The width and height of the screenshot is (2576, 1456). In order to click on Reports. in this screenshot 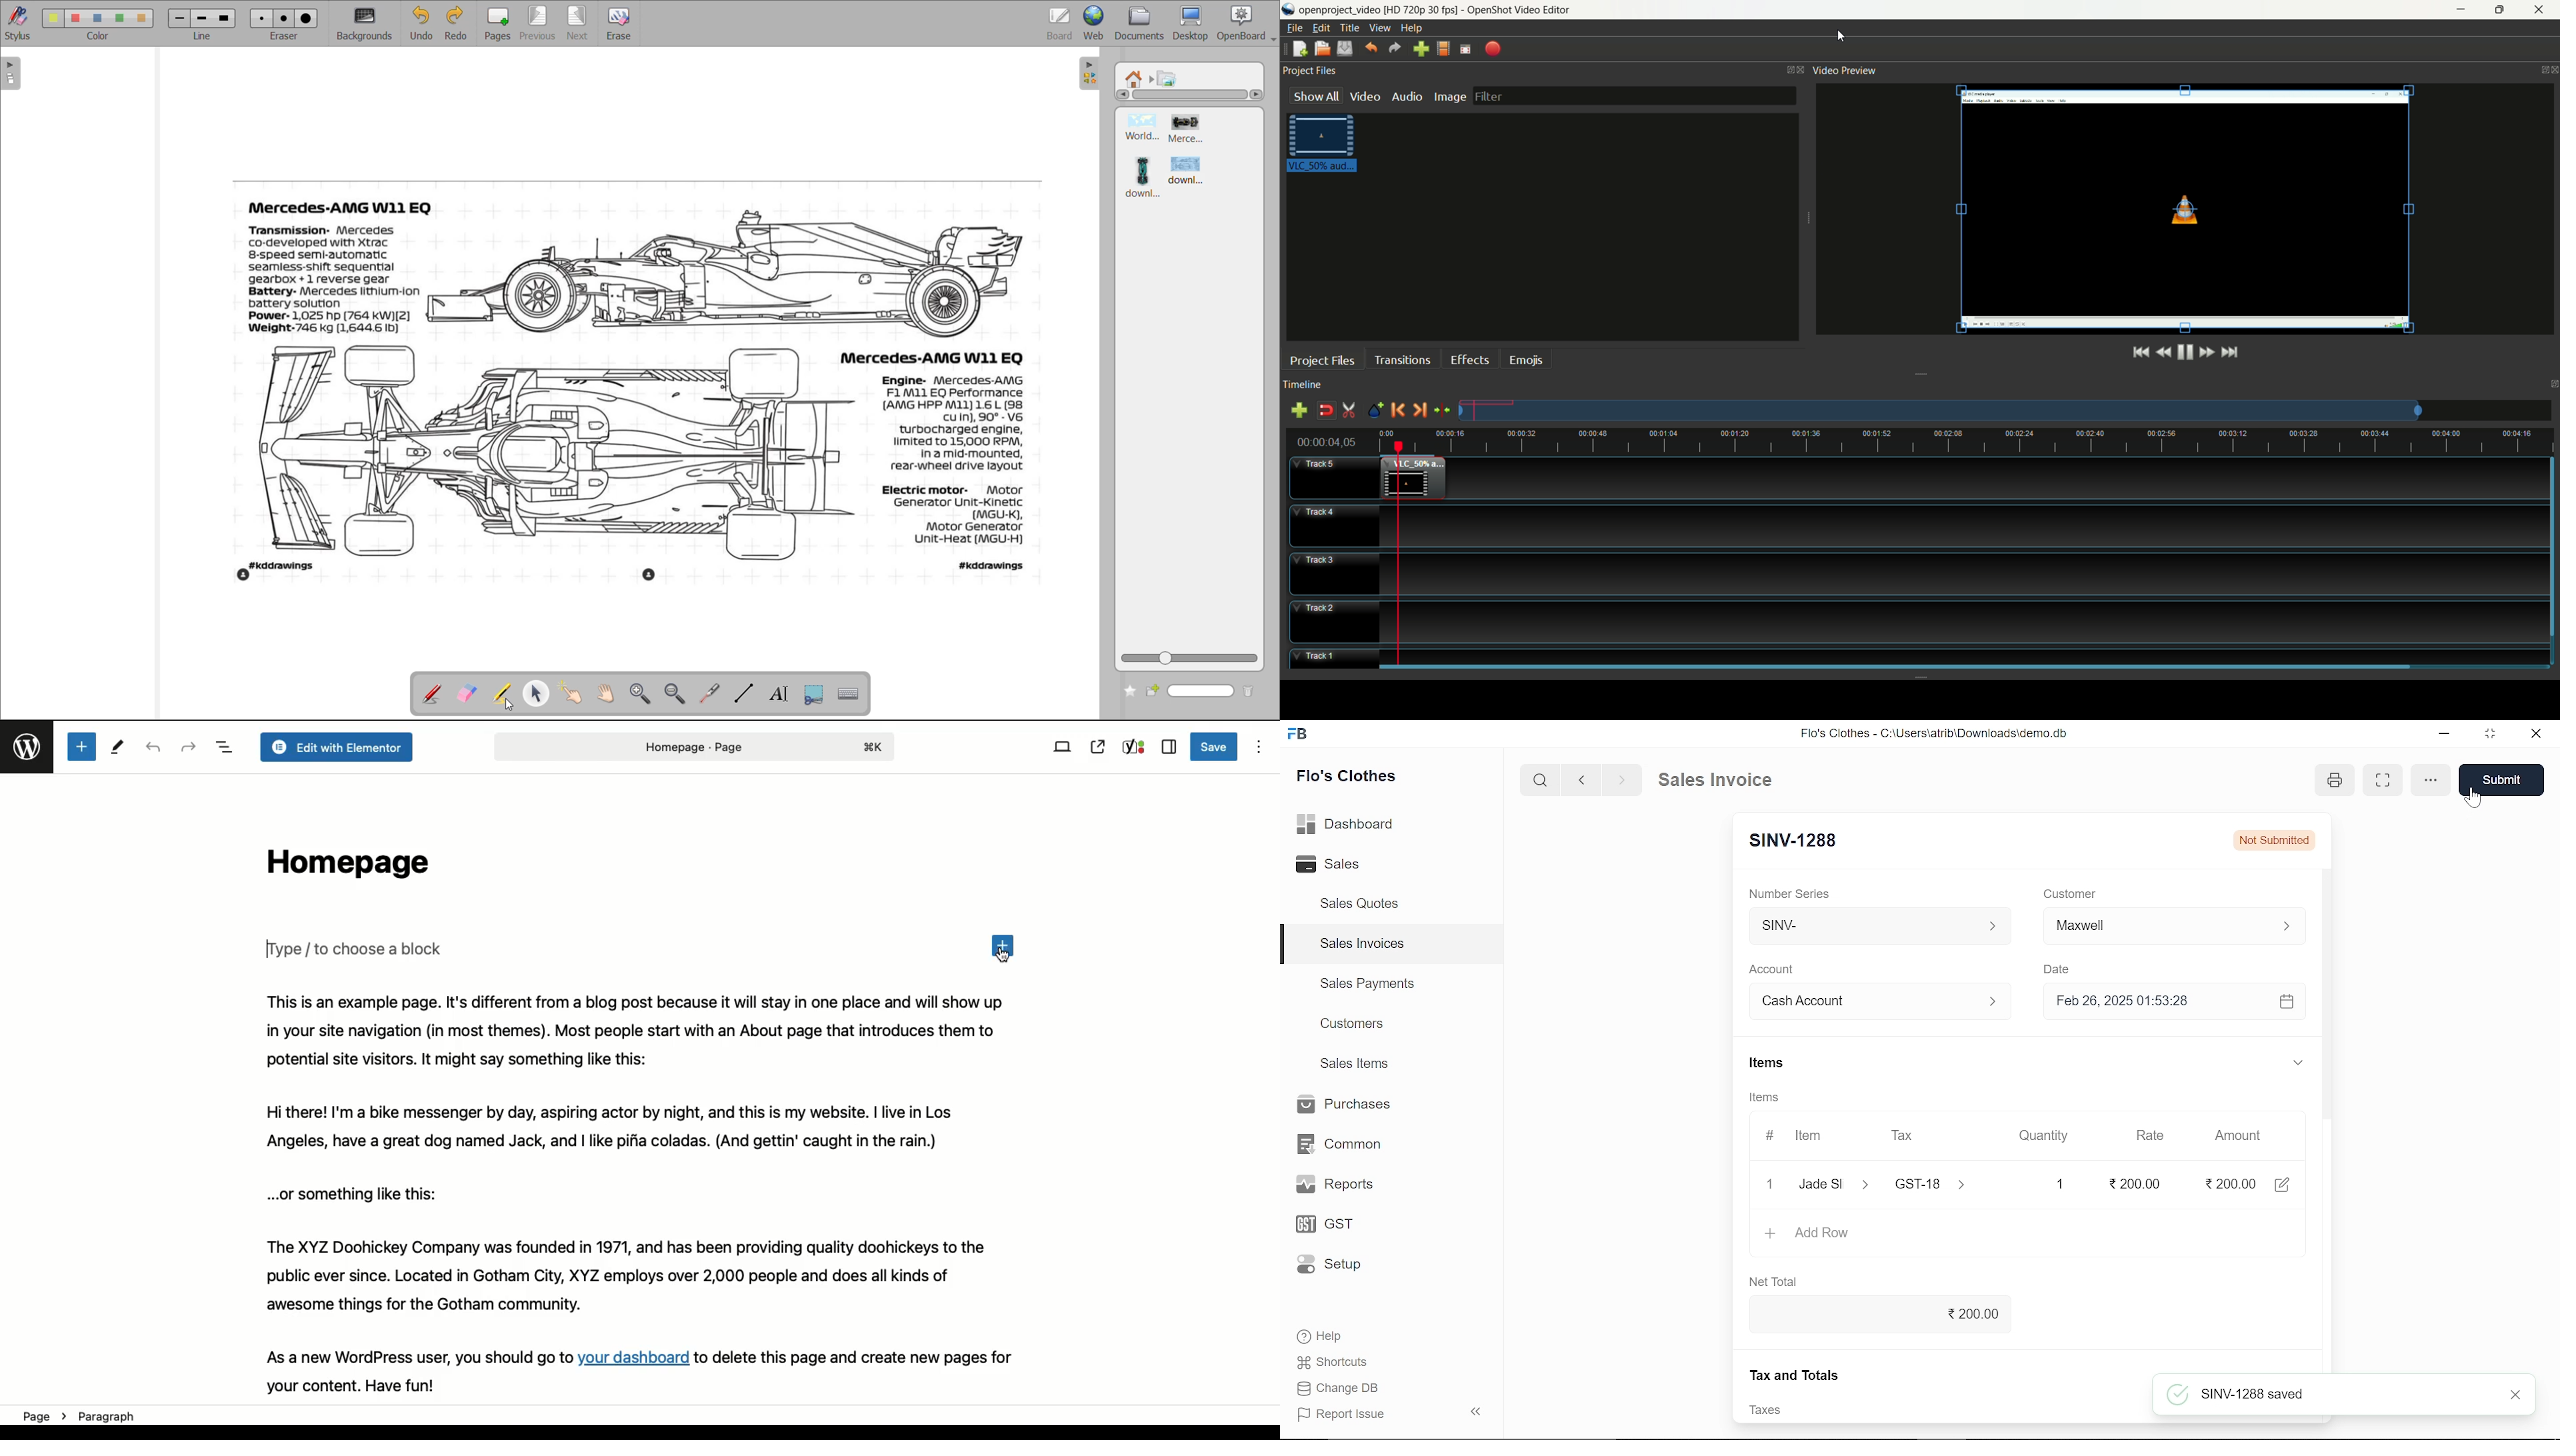, I will do `click(1343, 1184)`.